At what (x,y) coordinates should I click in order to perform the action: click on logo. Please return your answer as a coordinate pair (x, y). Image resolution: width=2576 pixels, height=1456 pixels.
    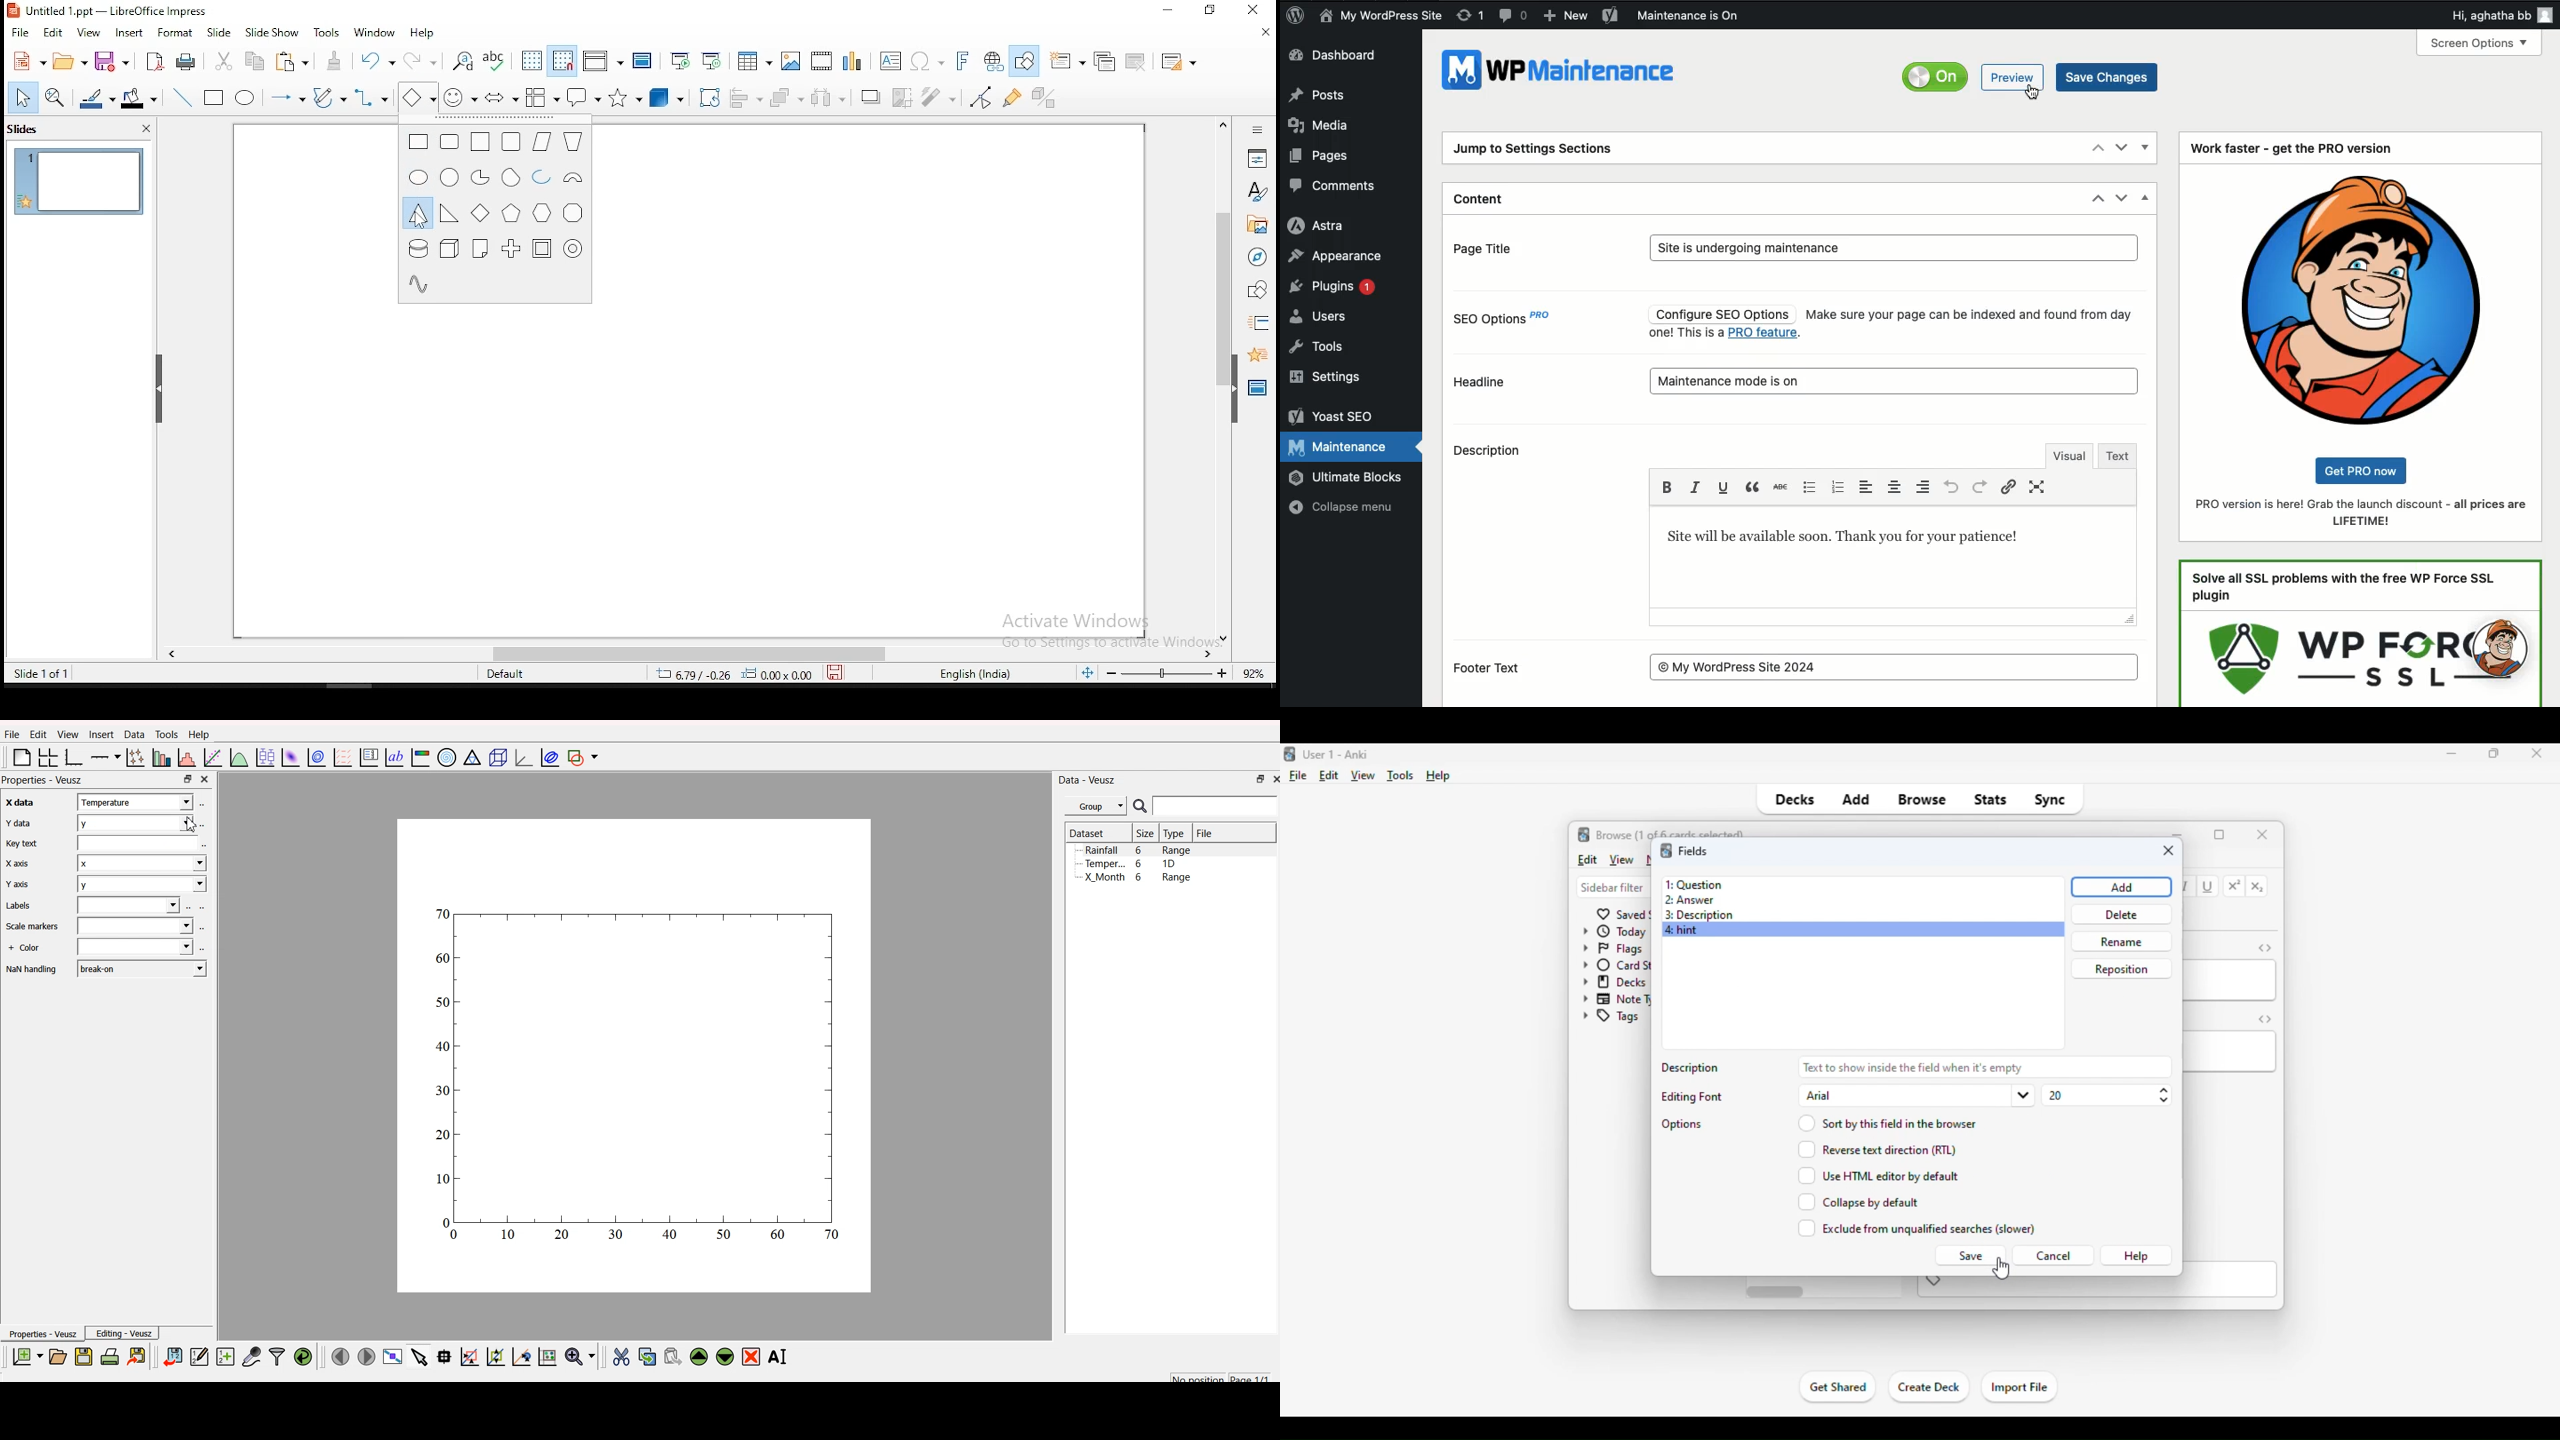
    Looking at the image, I should click on (1584, 834).